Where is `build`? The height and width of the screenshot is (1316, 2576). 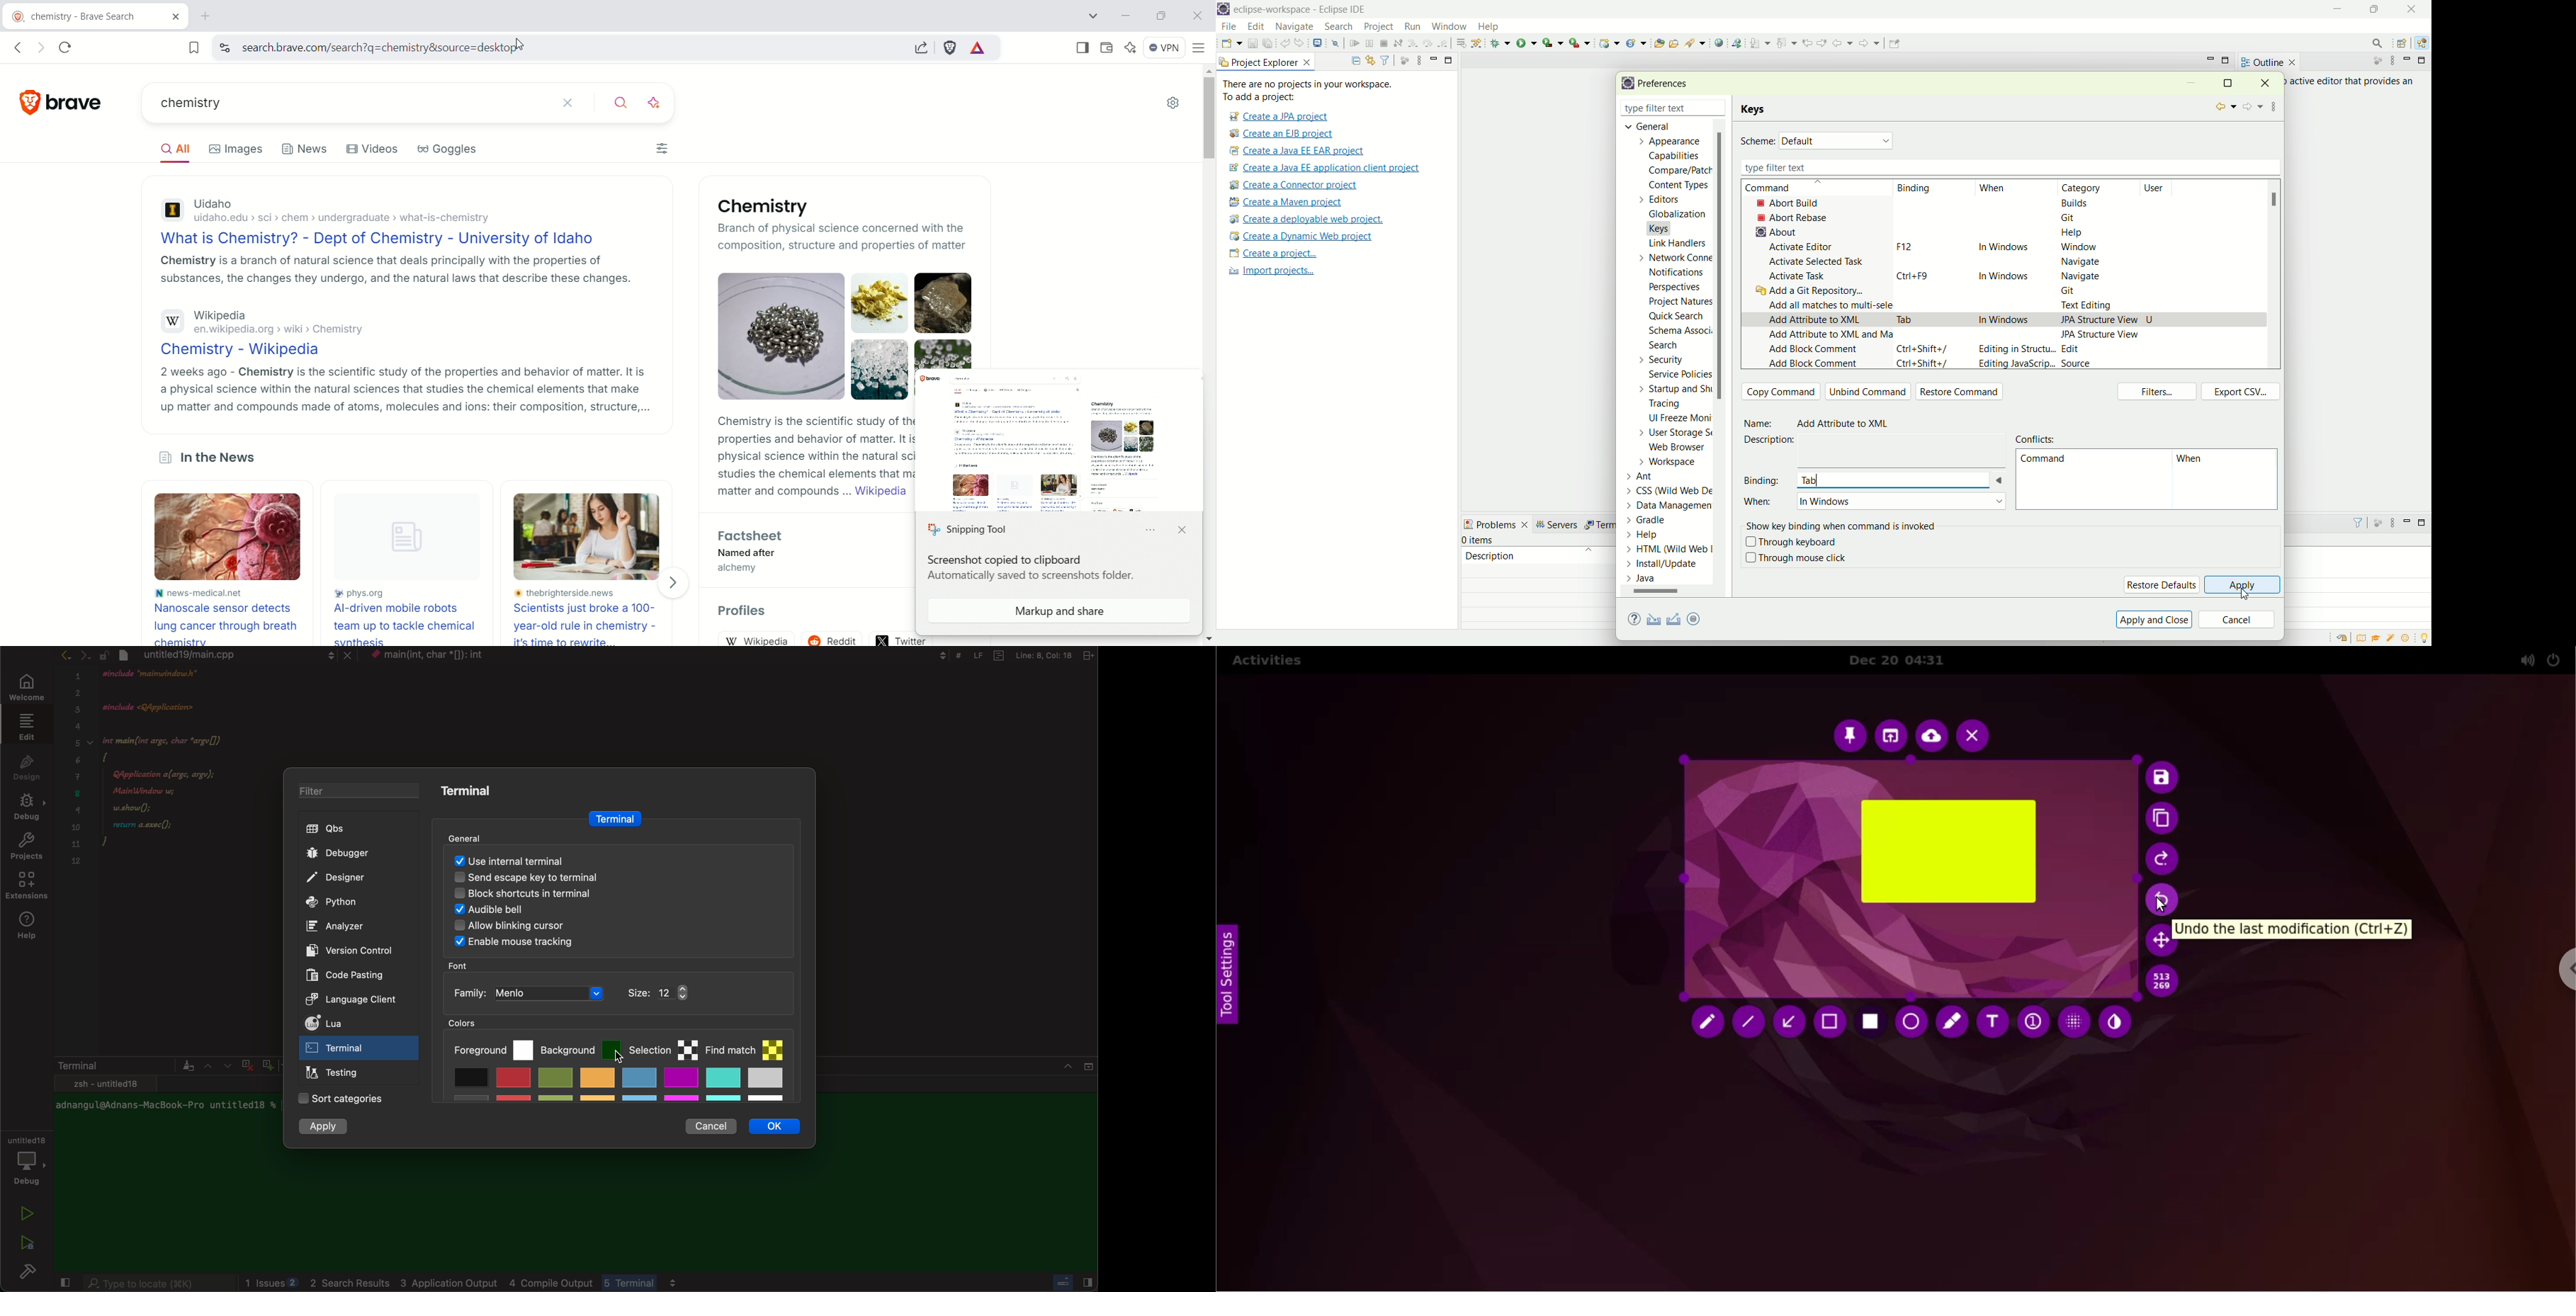
build is located at coordinates (31, 1274).